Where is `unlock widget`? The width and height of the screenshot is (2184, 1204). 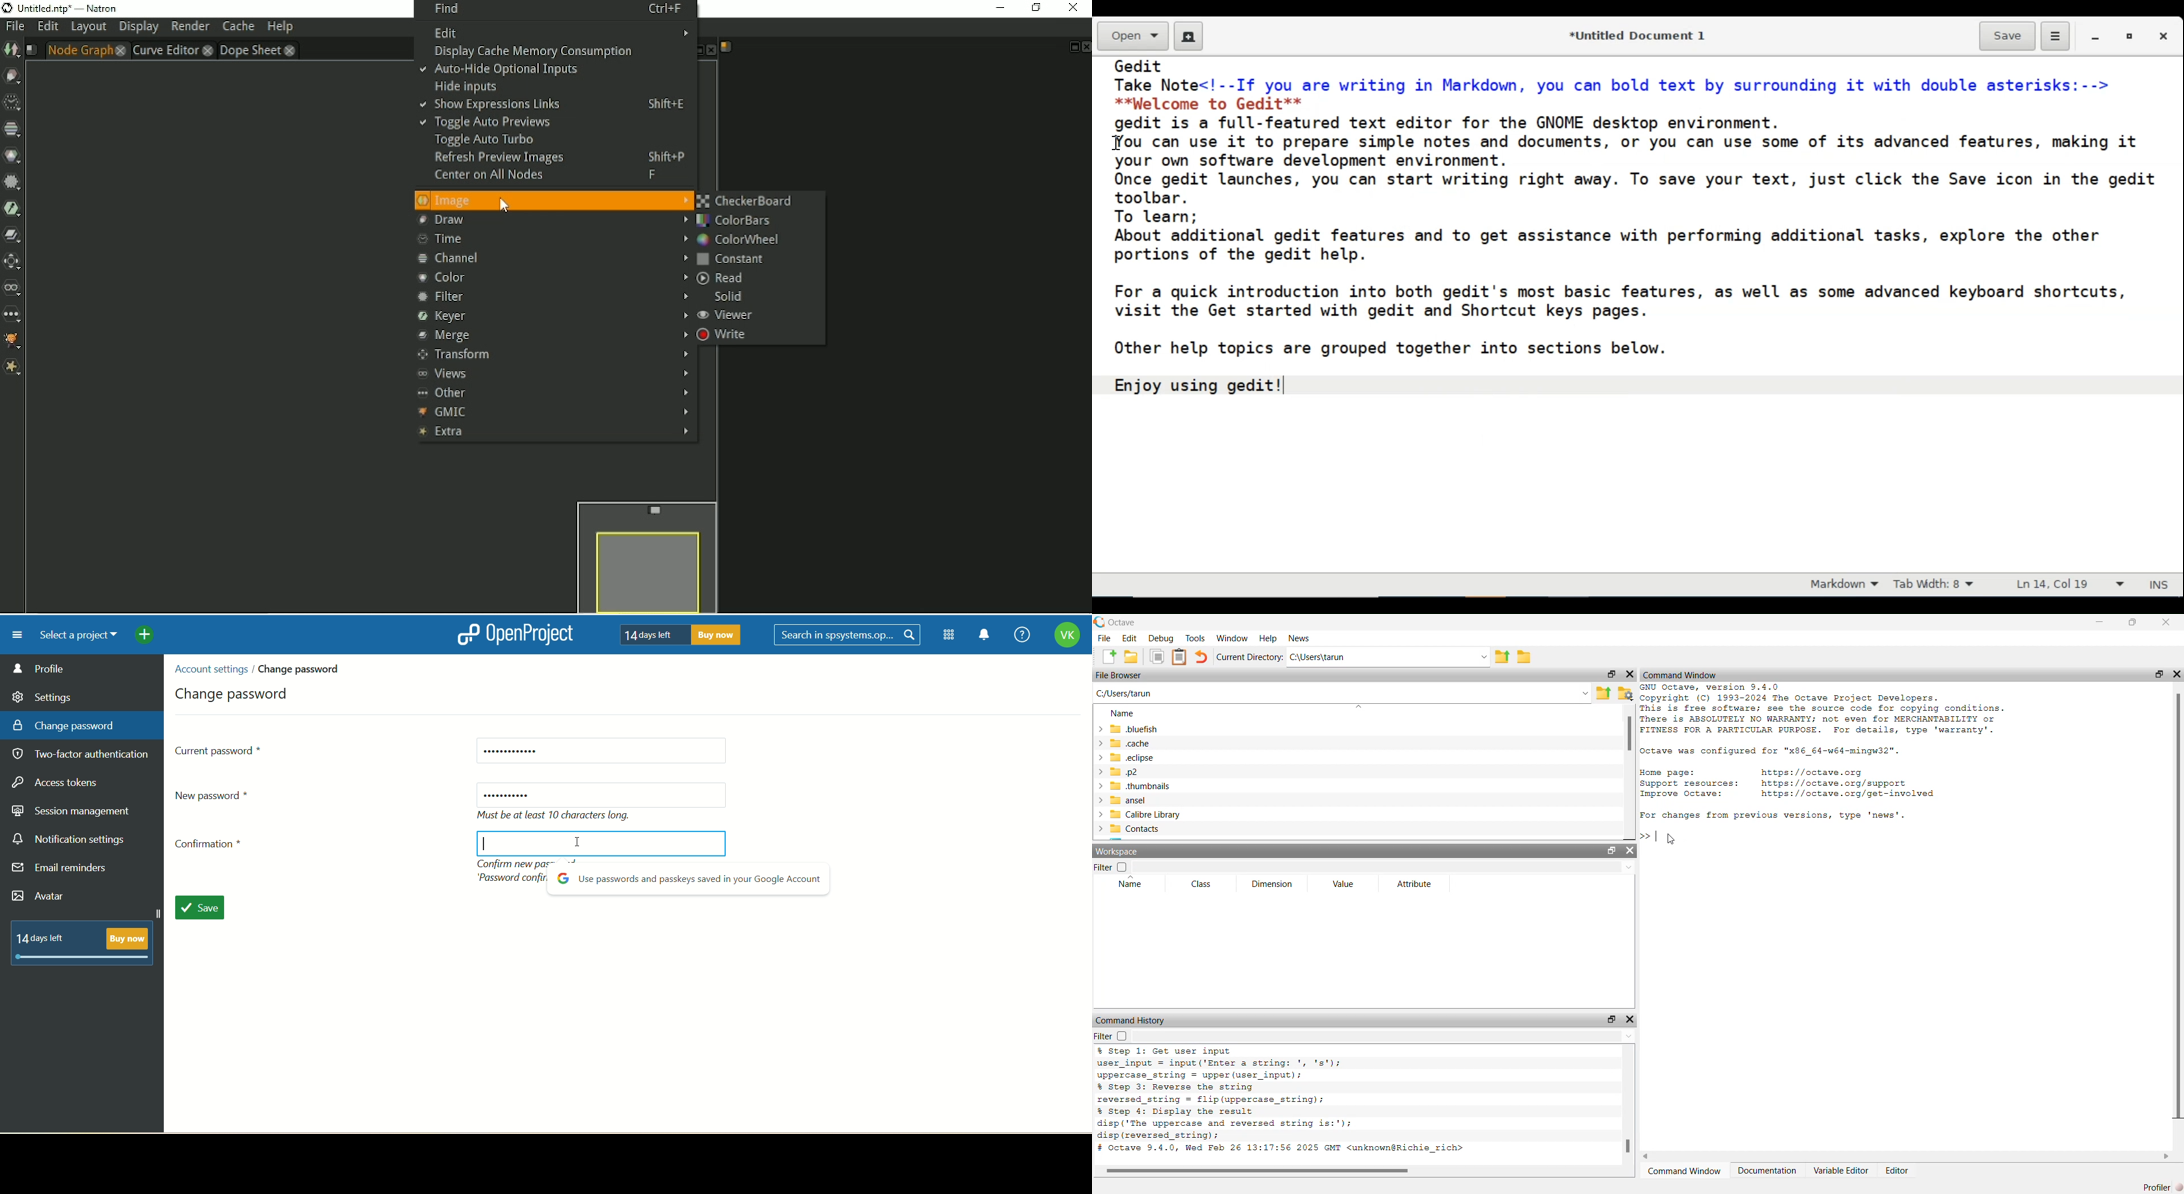 unlock widget is located at coordinates (1609, 673).